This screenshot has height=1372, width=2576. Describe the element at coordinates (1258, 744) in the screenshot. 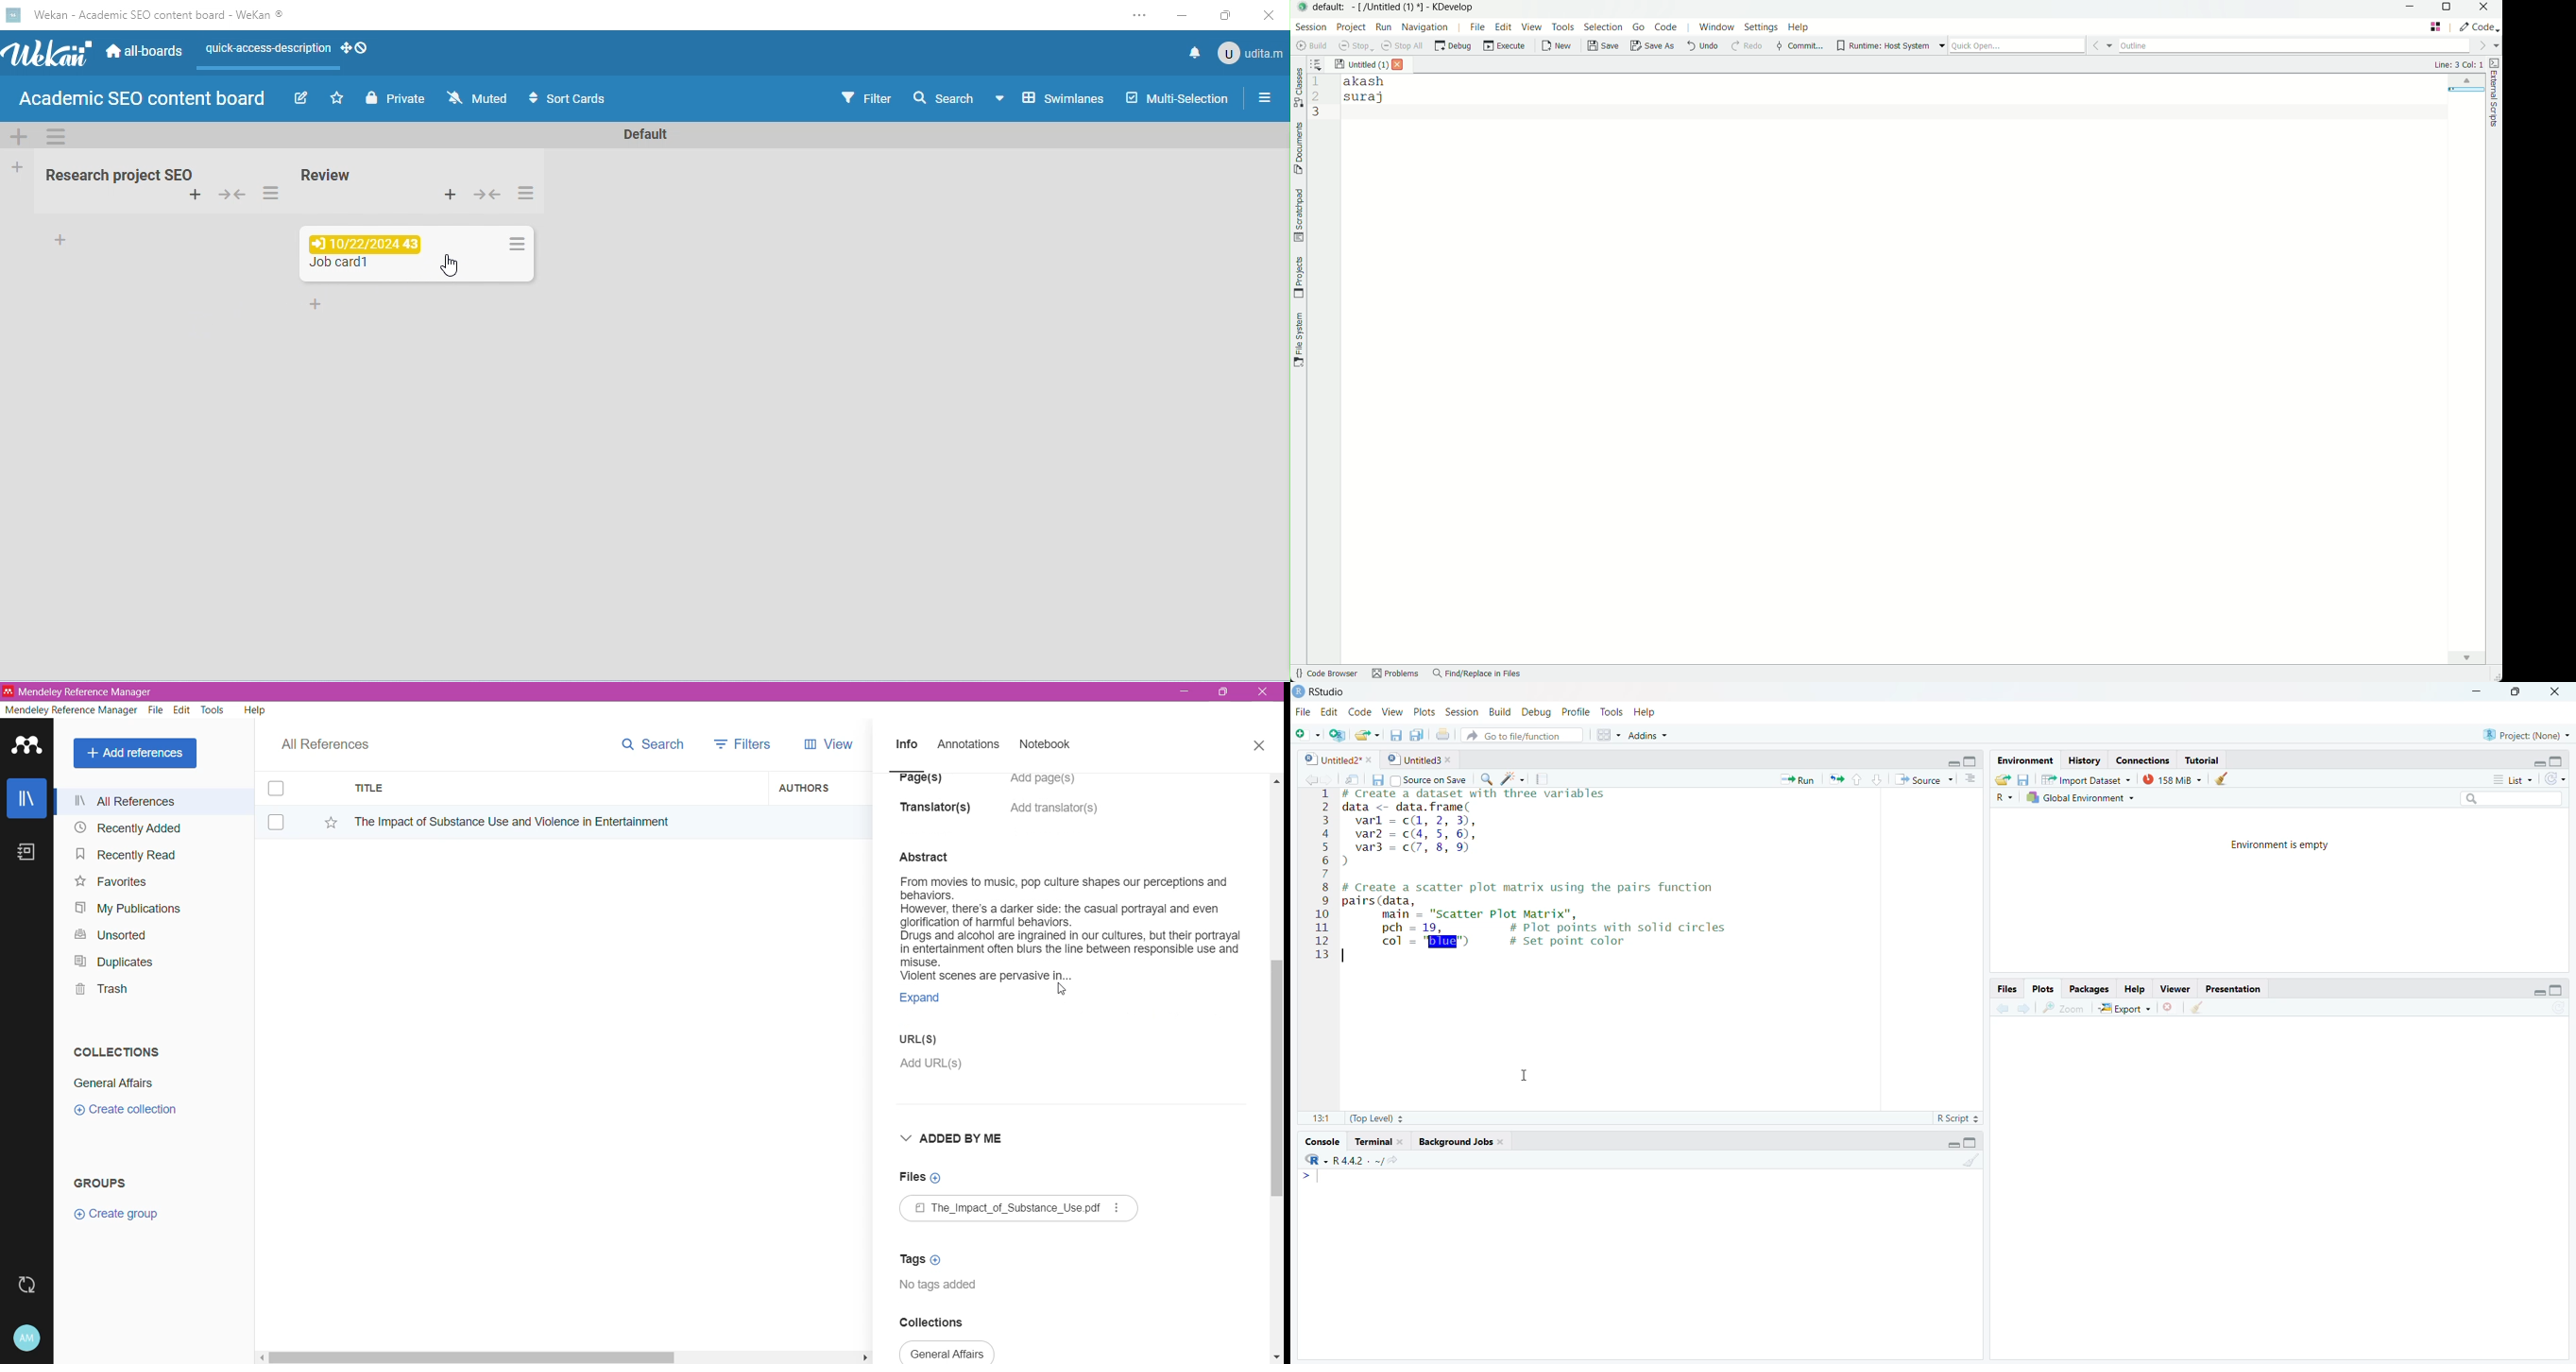

I see `Close` at that location.